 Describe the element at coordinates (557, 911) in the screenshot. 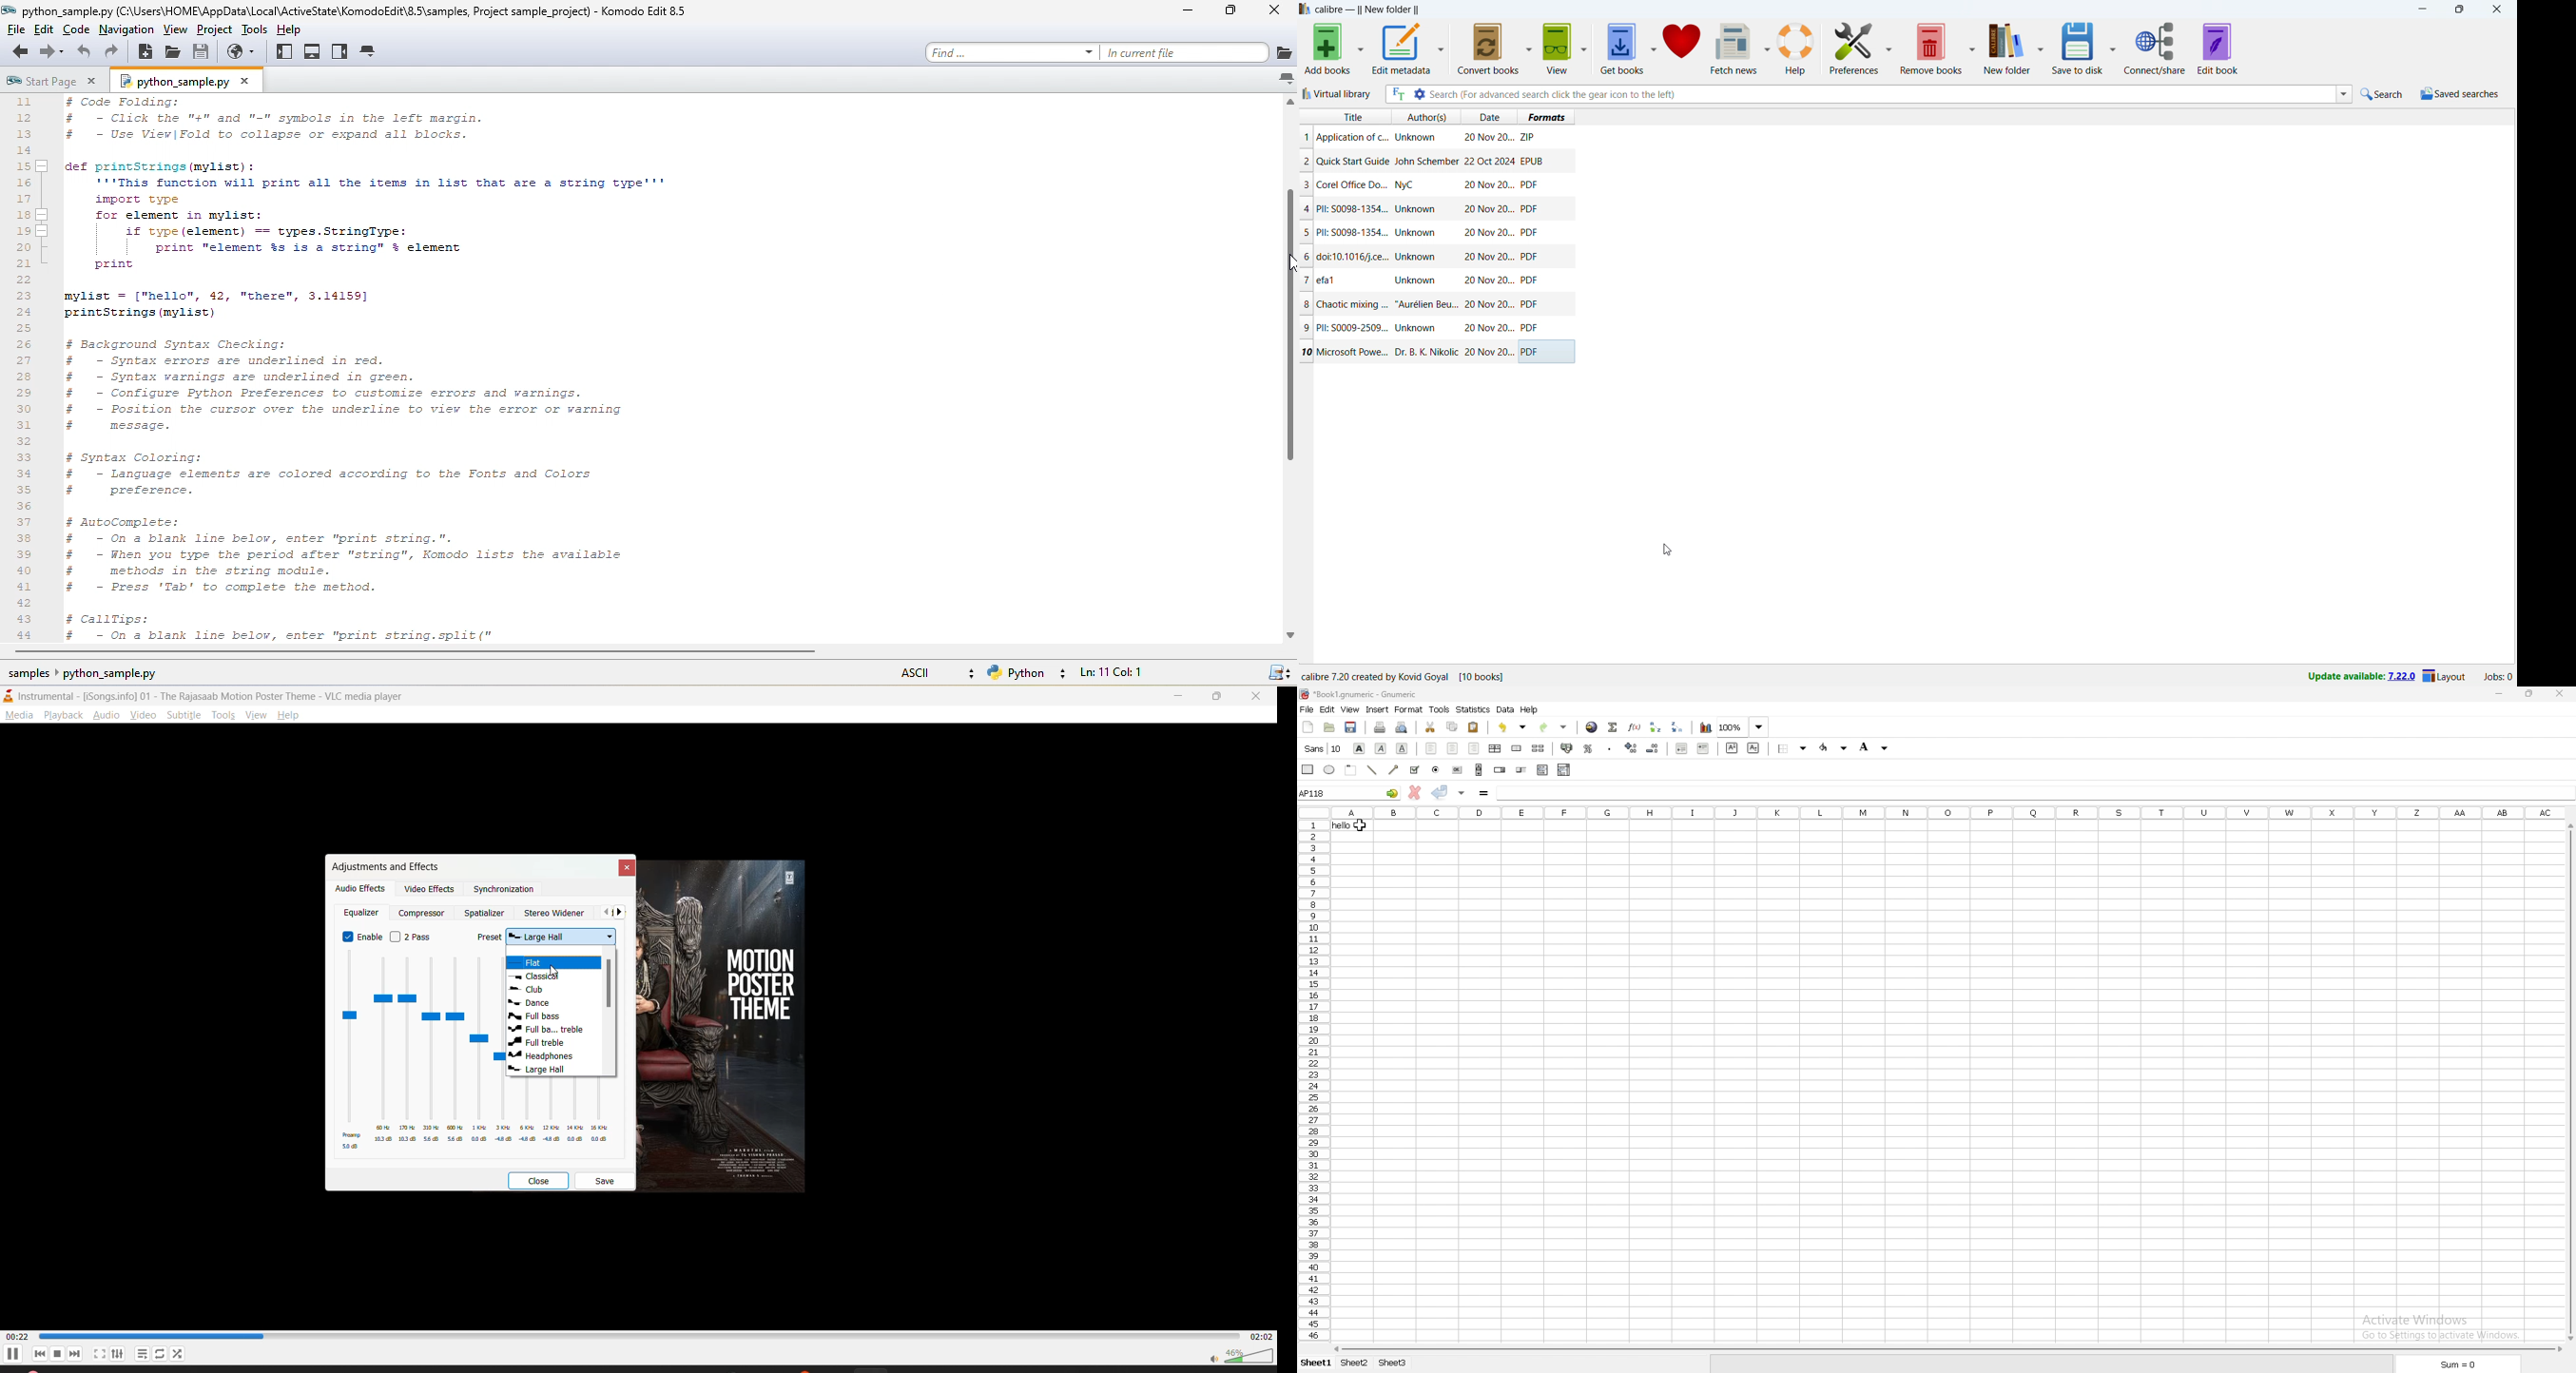

I see `stereo widener` at that location.